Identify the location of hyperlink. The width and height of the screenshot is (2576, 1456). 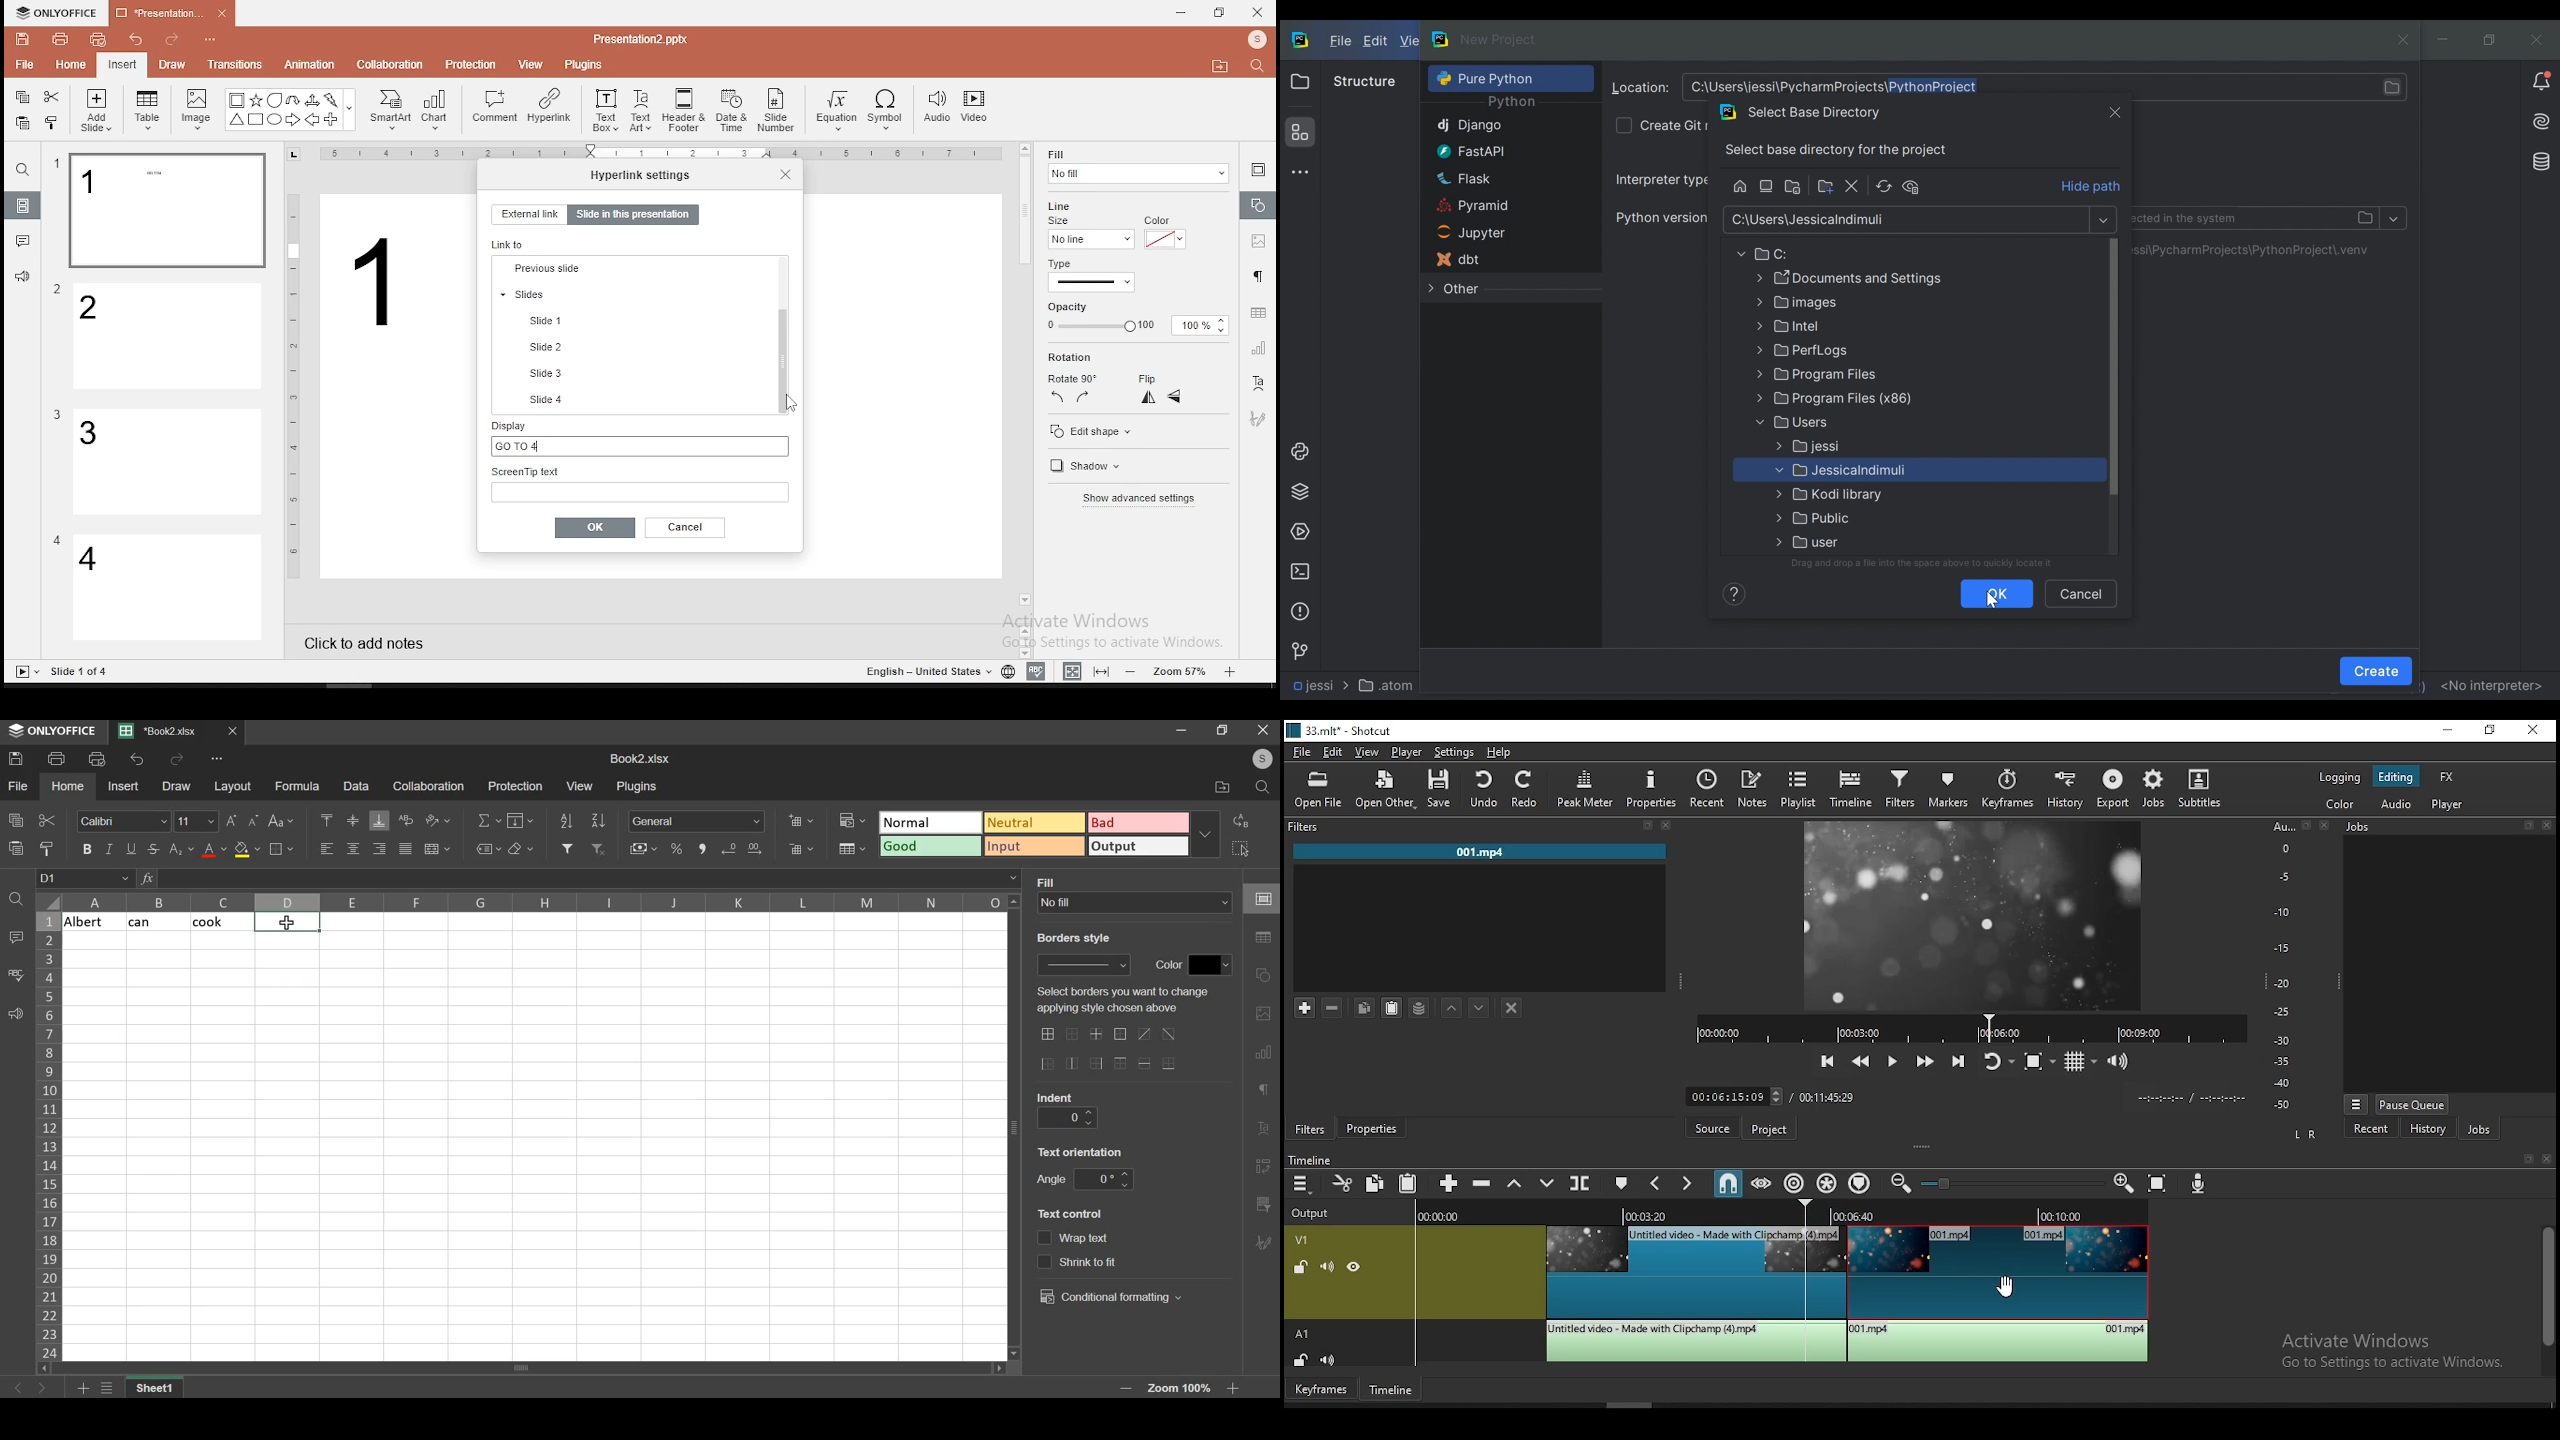
(548, 105).